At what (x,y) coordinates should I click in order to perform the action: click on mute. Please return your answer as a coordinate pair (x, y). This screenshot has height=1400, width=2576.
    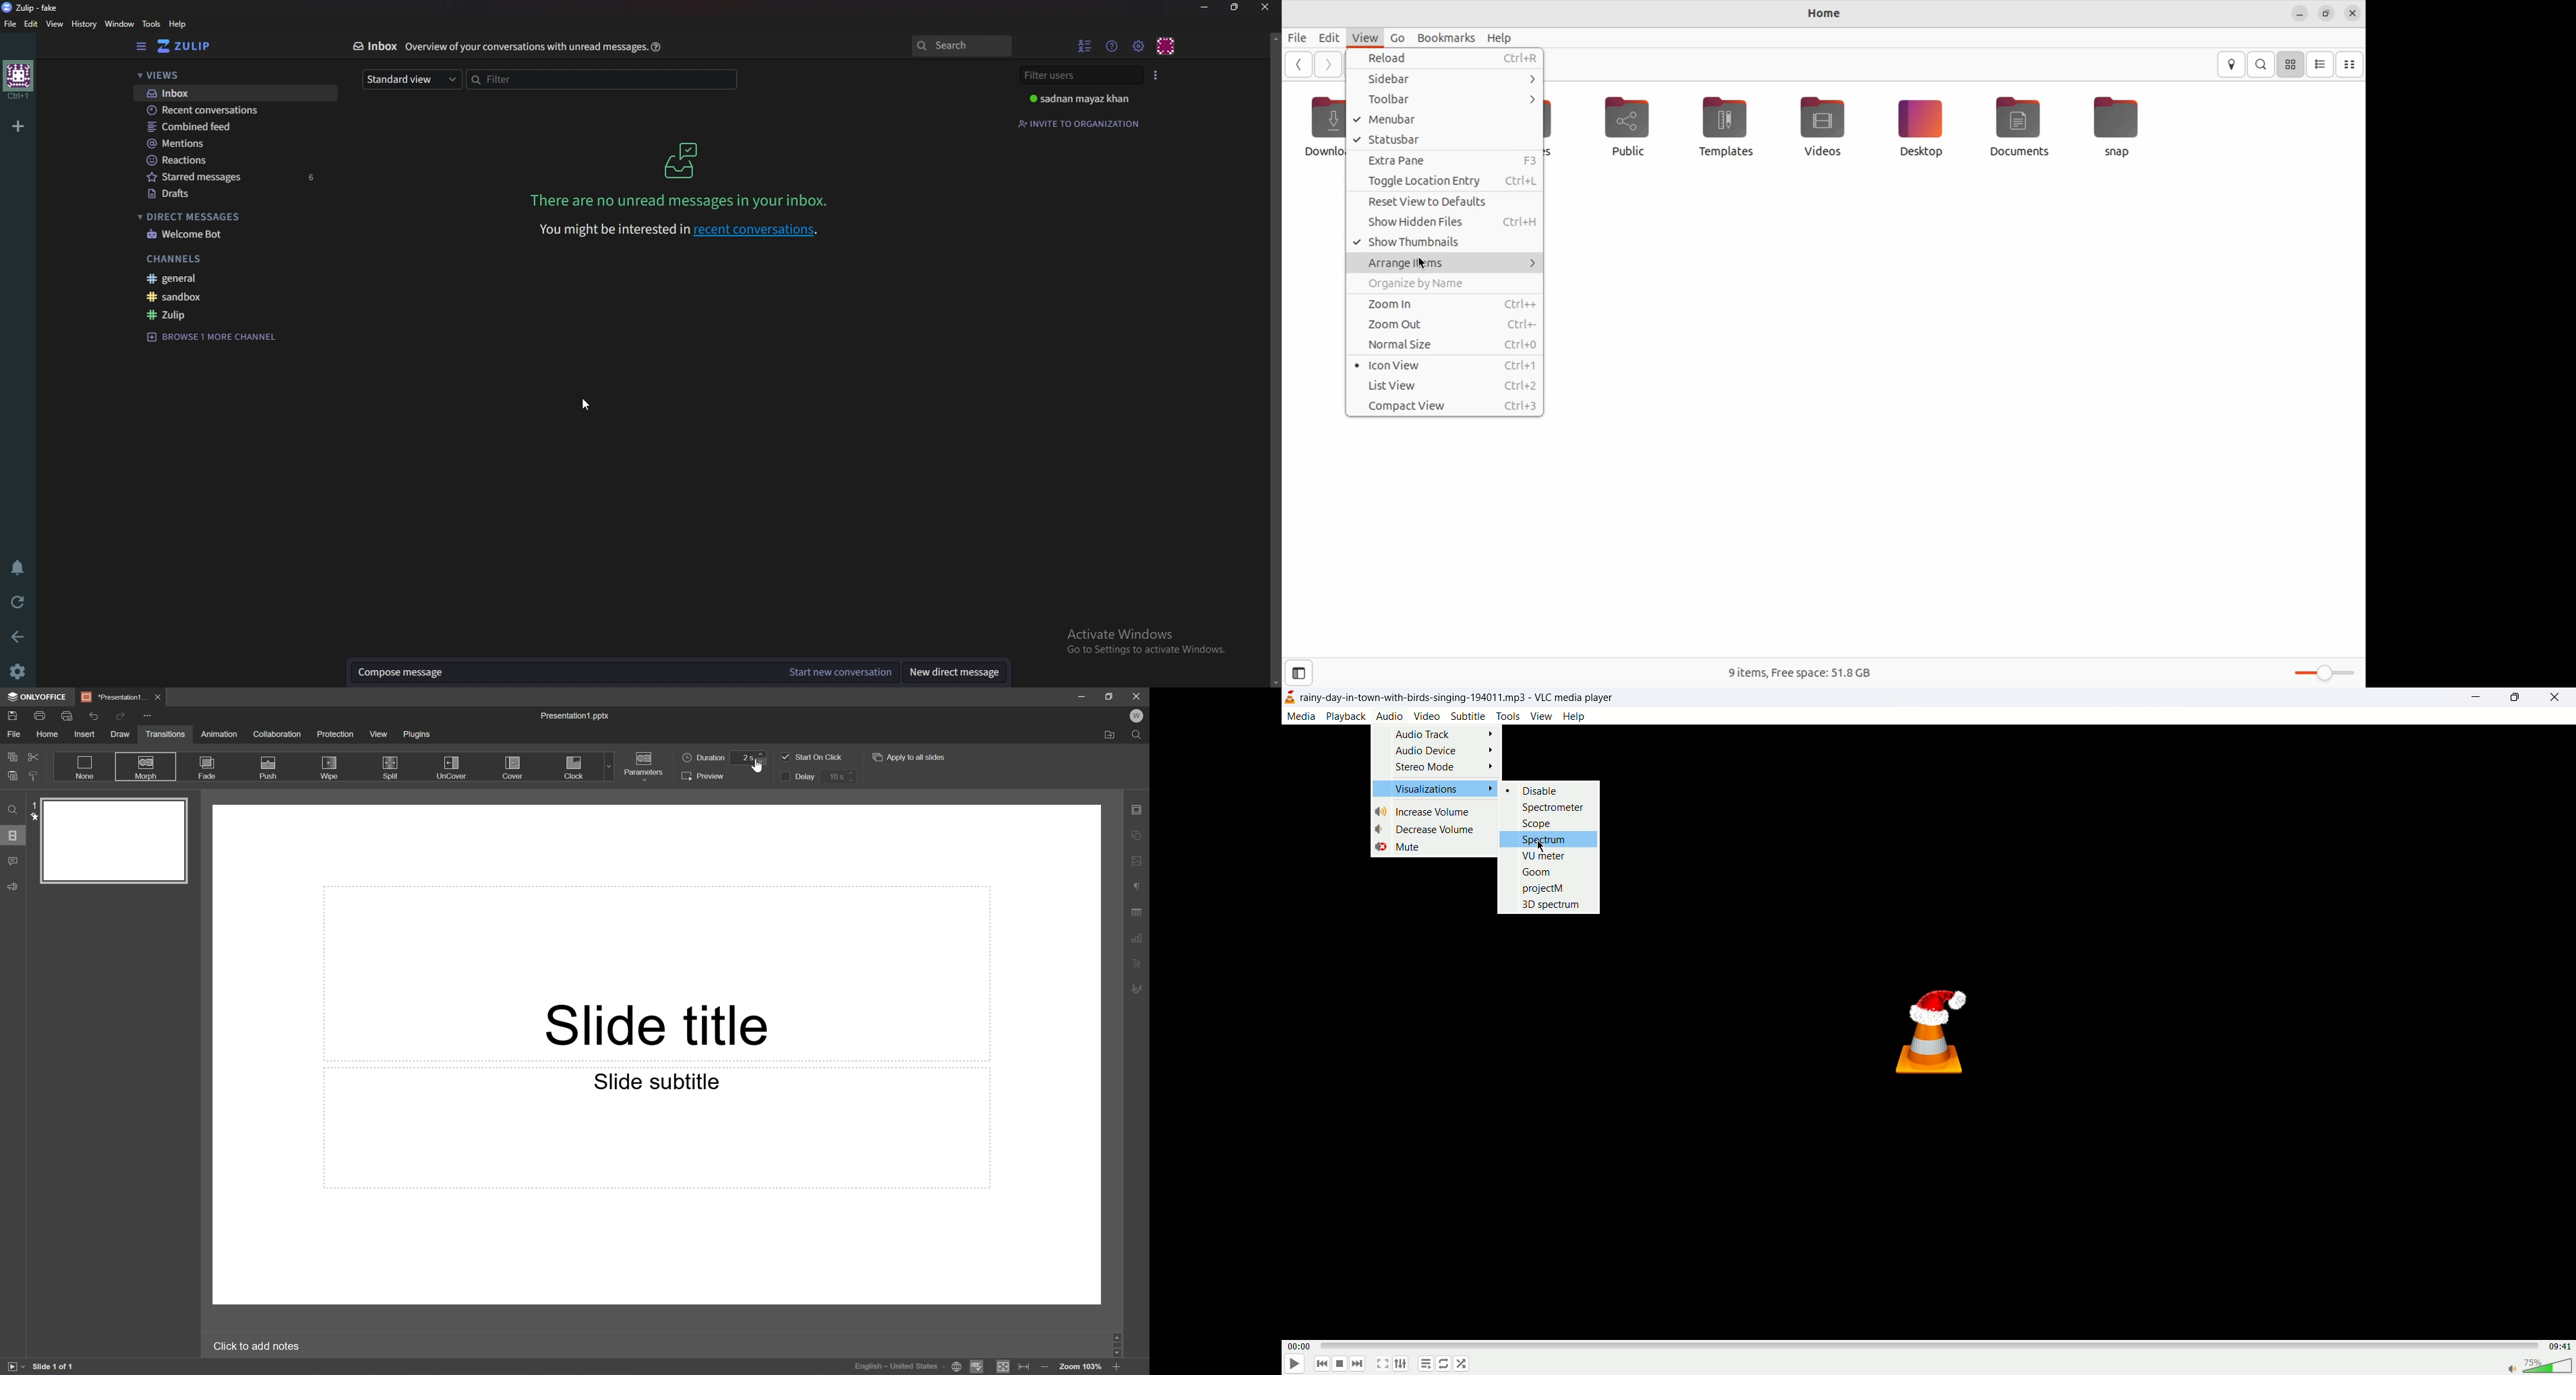
    Looking at the image, I should click on (1398, 847).